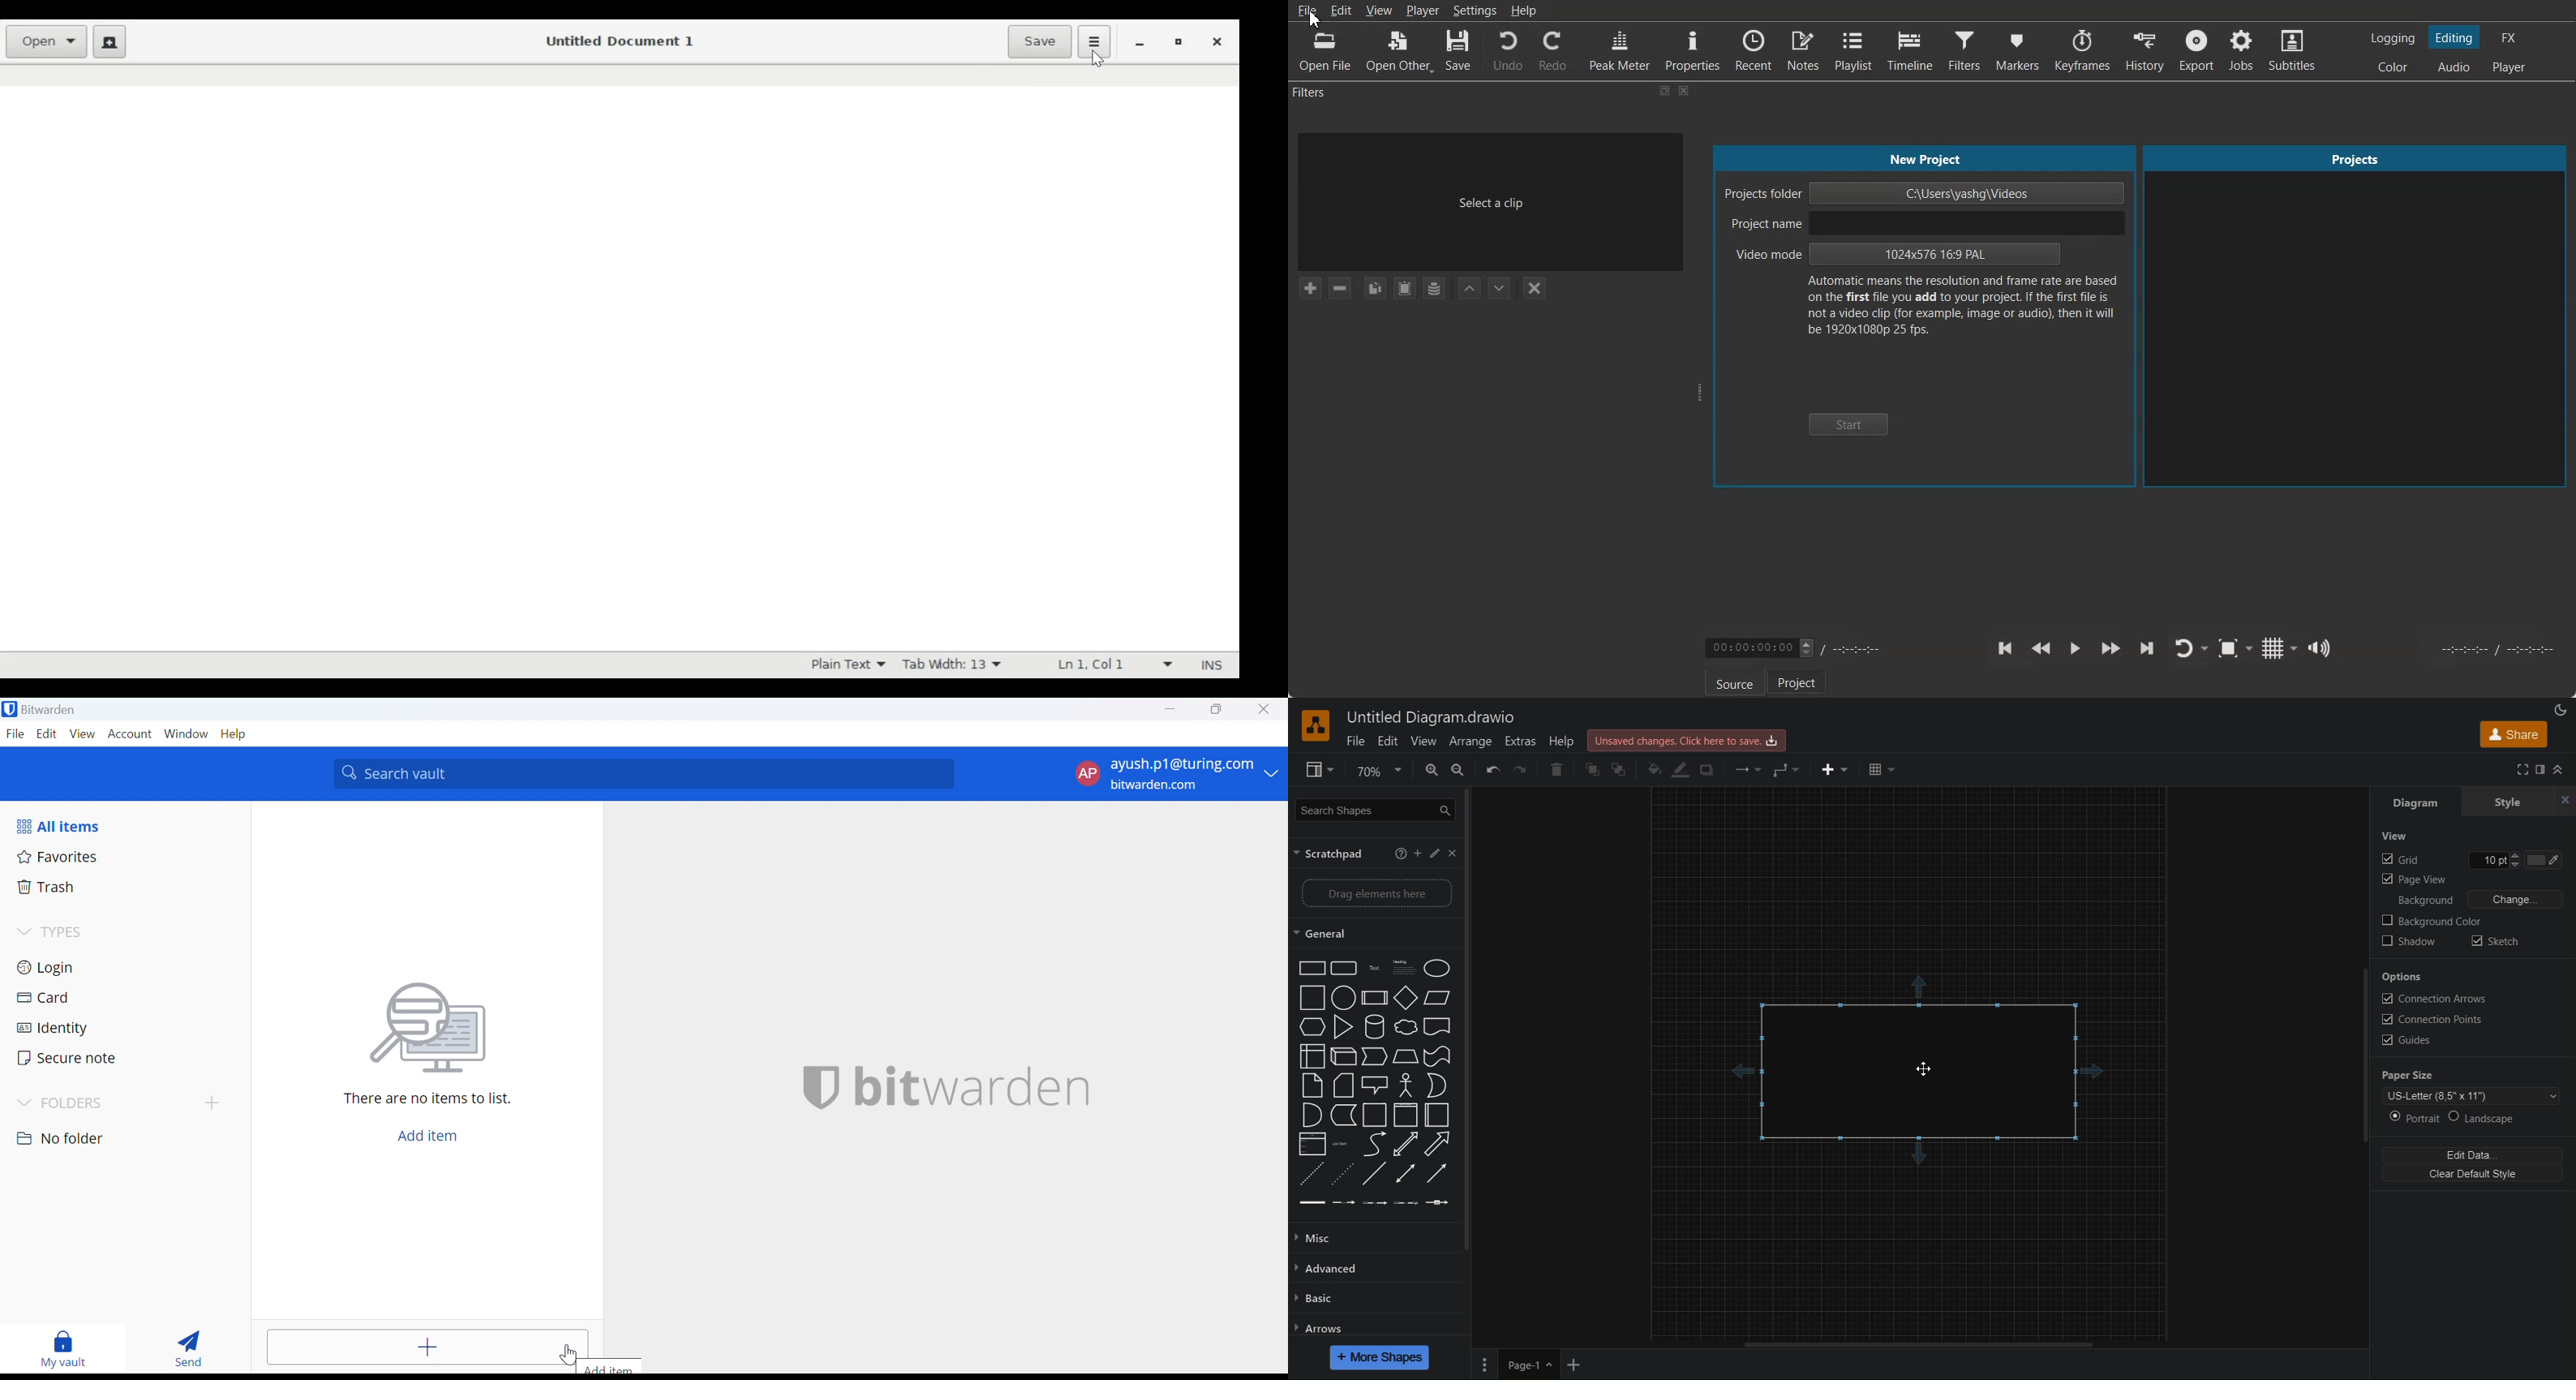 This screenshot has height=1400, width=2576. I want to click on Misc, so click(1327, 1238).